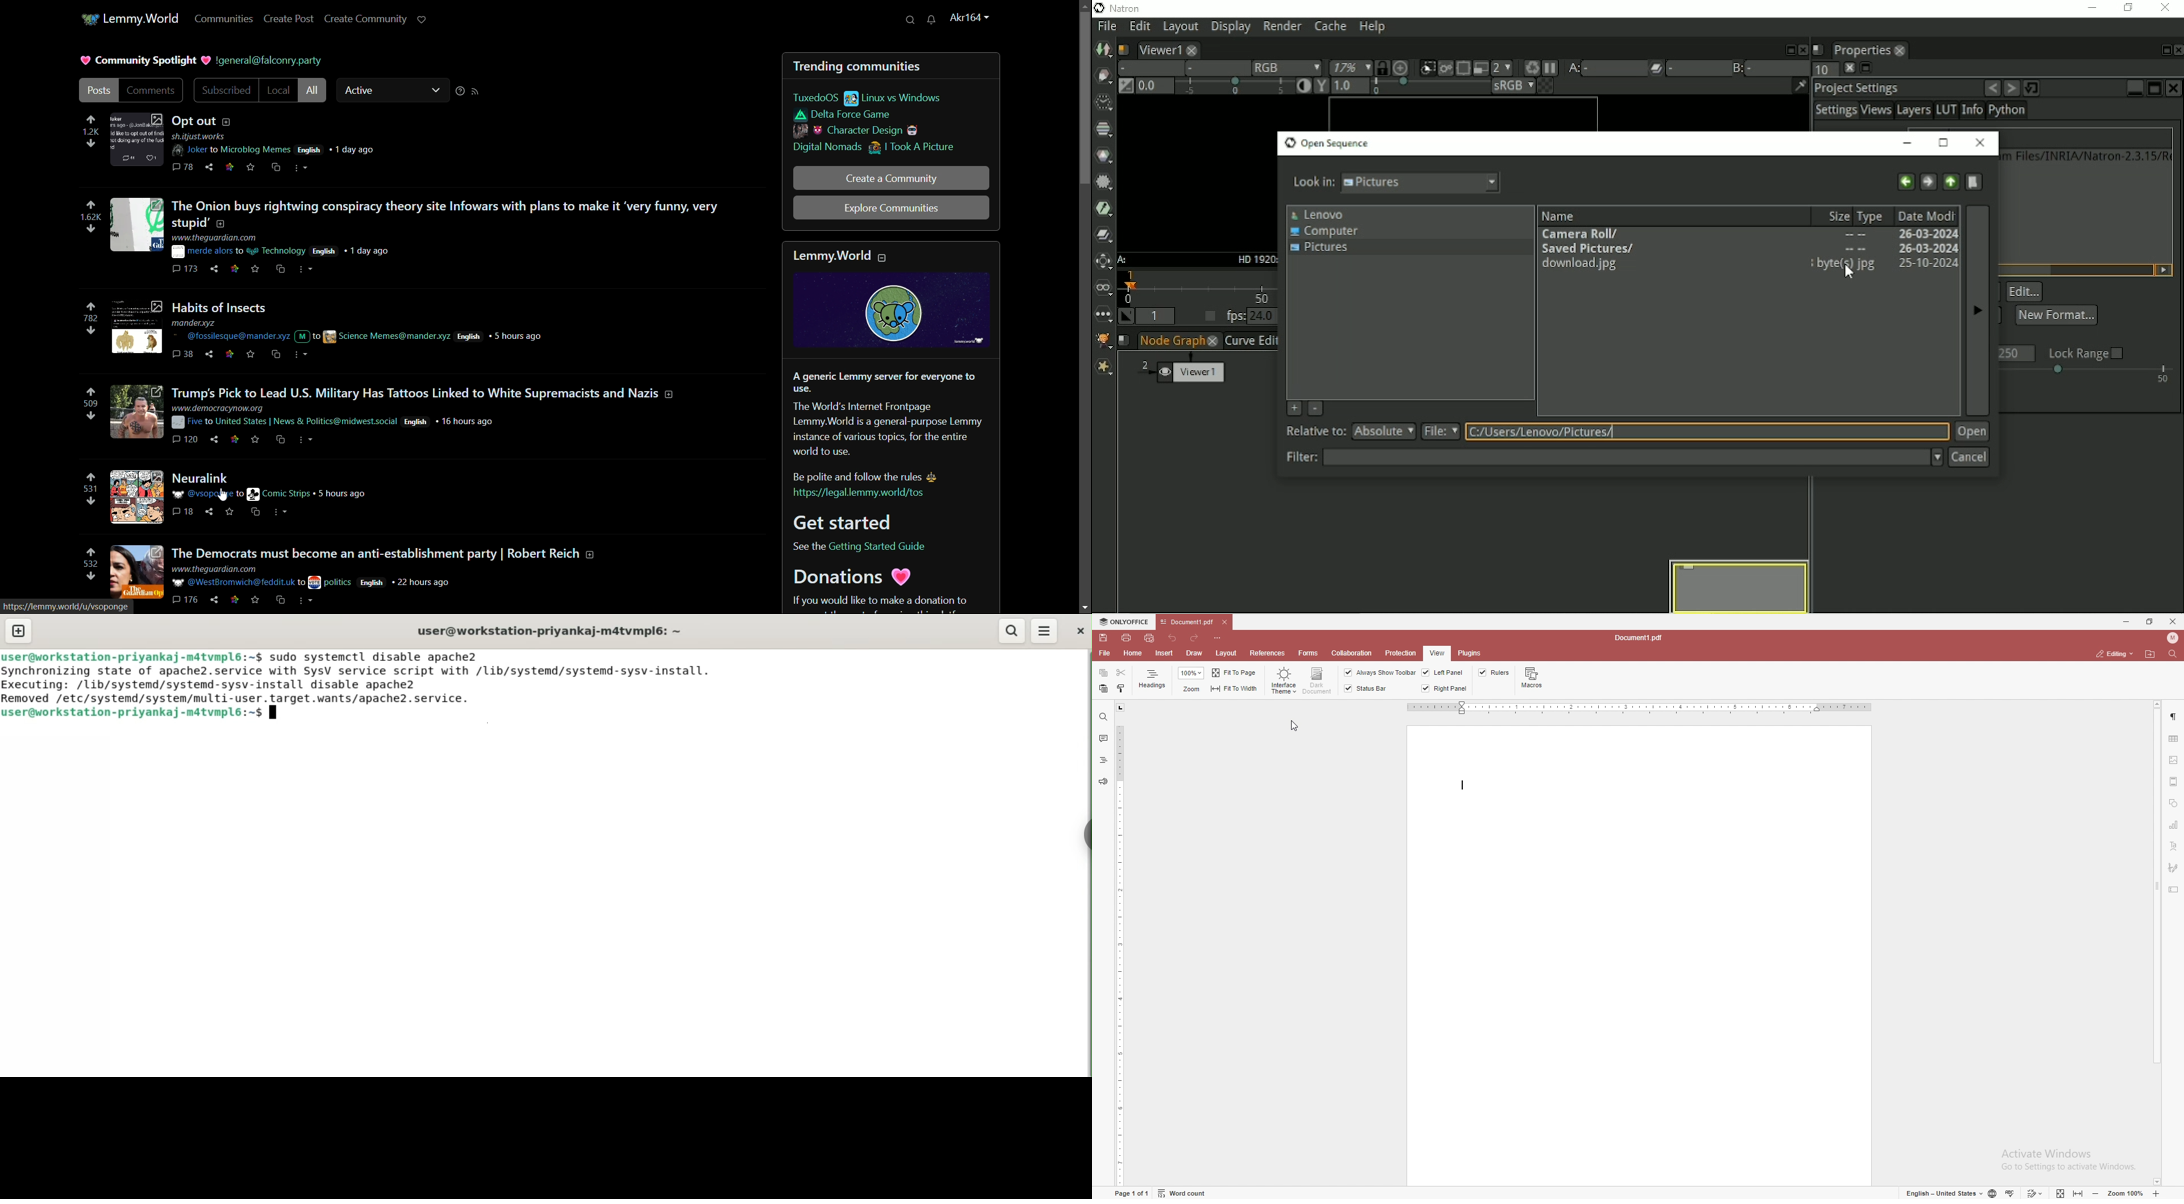  Describe the element at coordinates (1196, 638) in the screenshot. I see `redo` at that location.